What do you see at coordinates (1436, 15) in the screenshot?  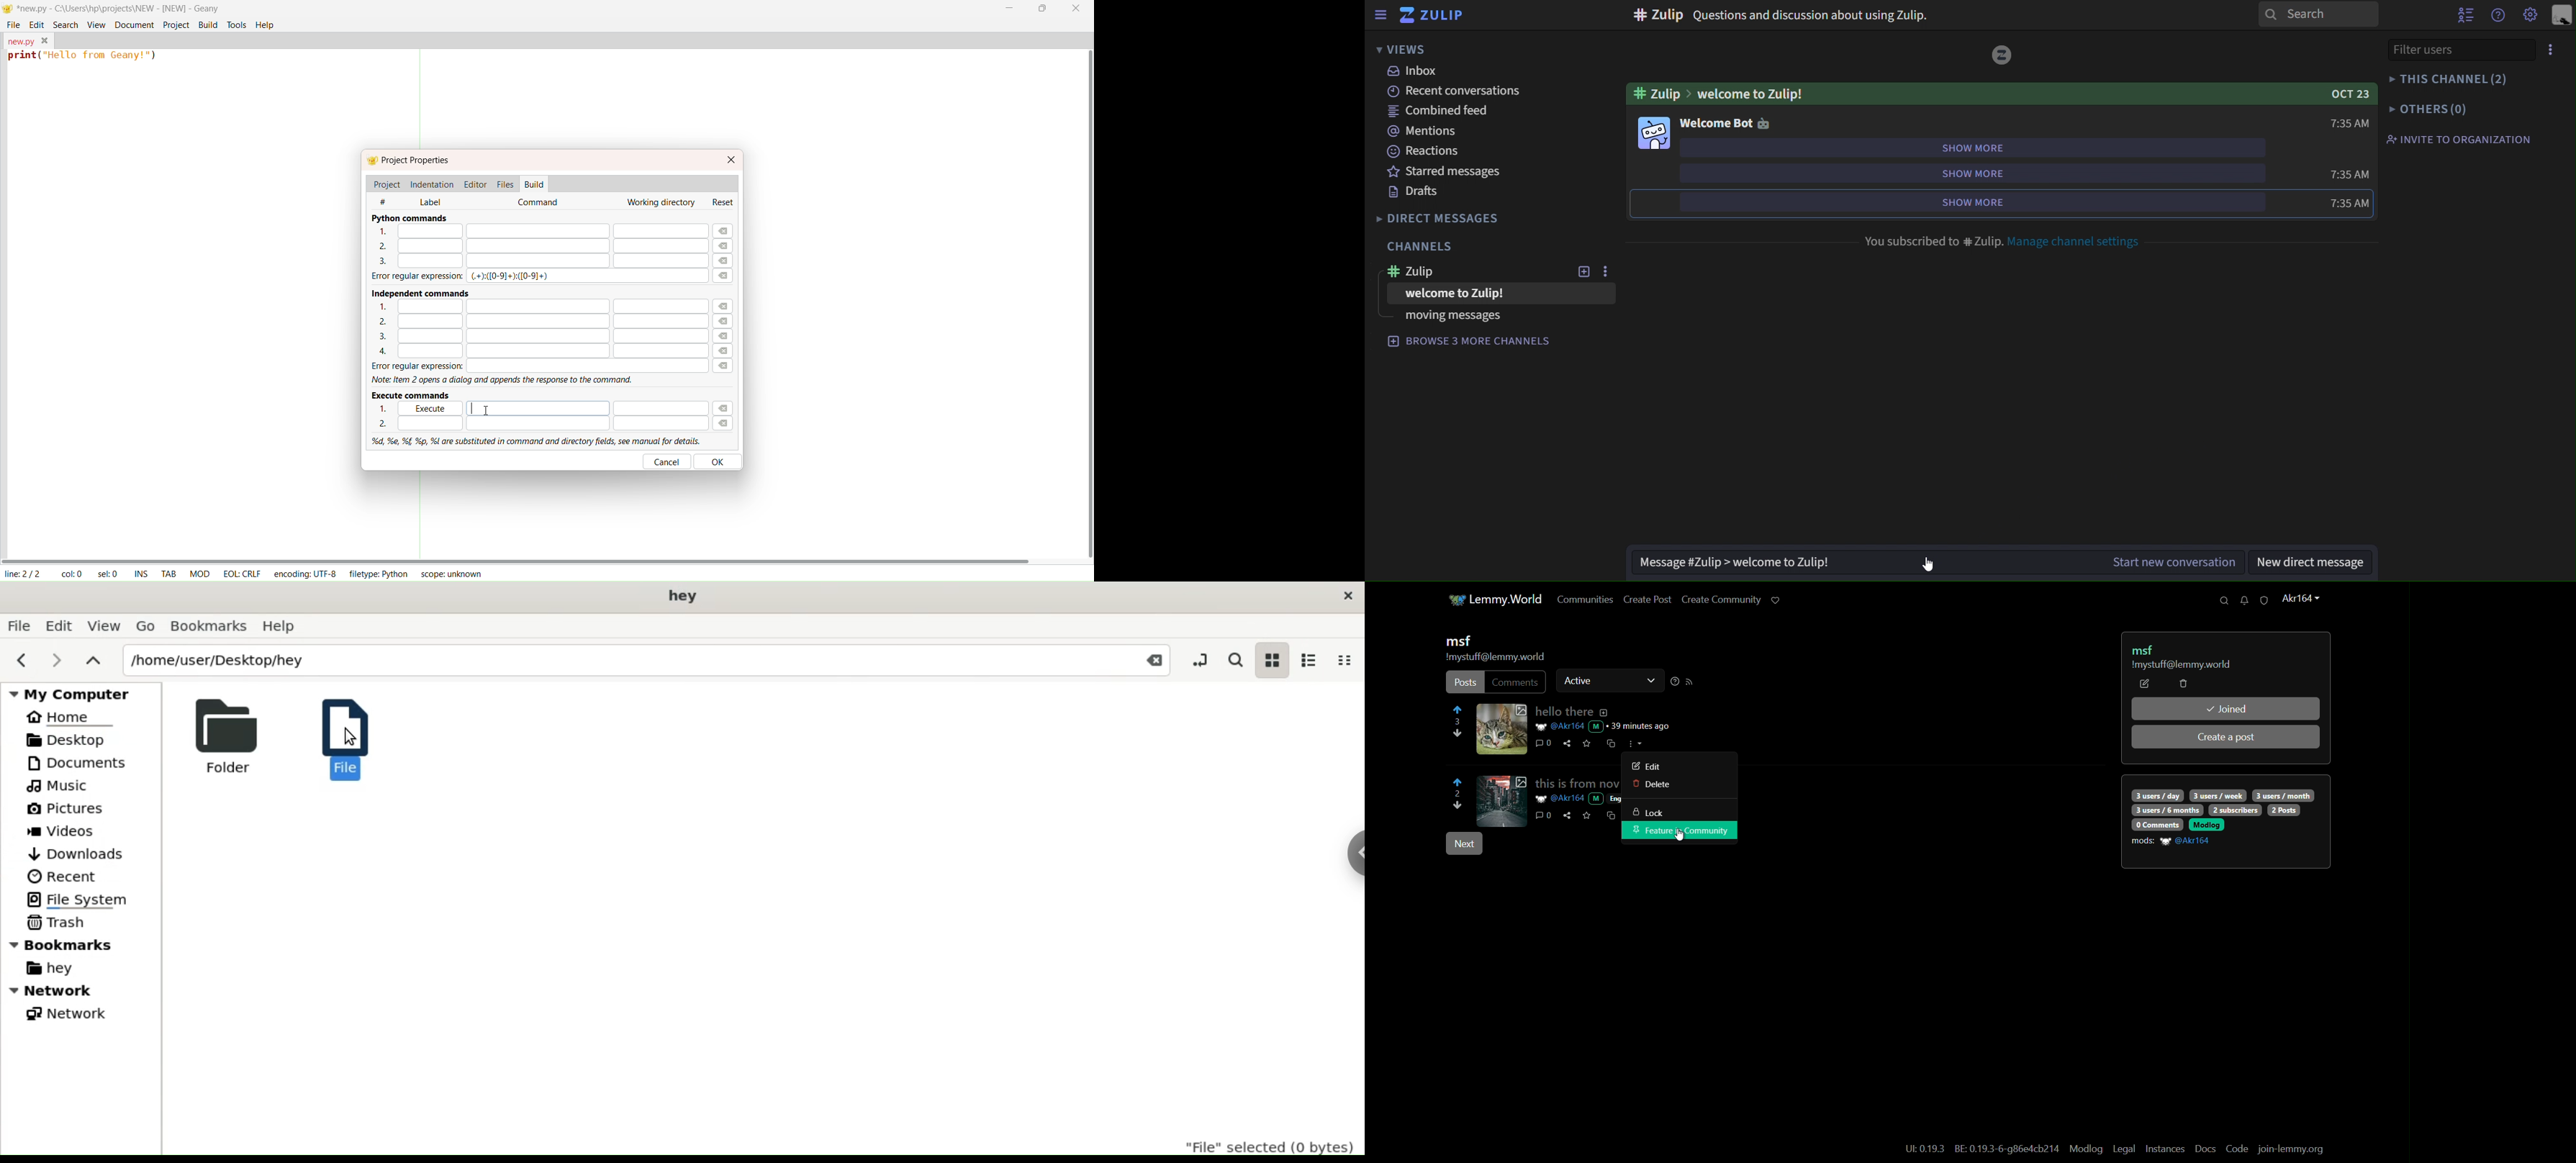 I see `zulip` at bounding box center [1436, 15].